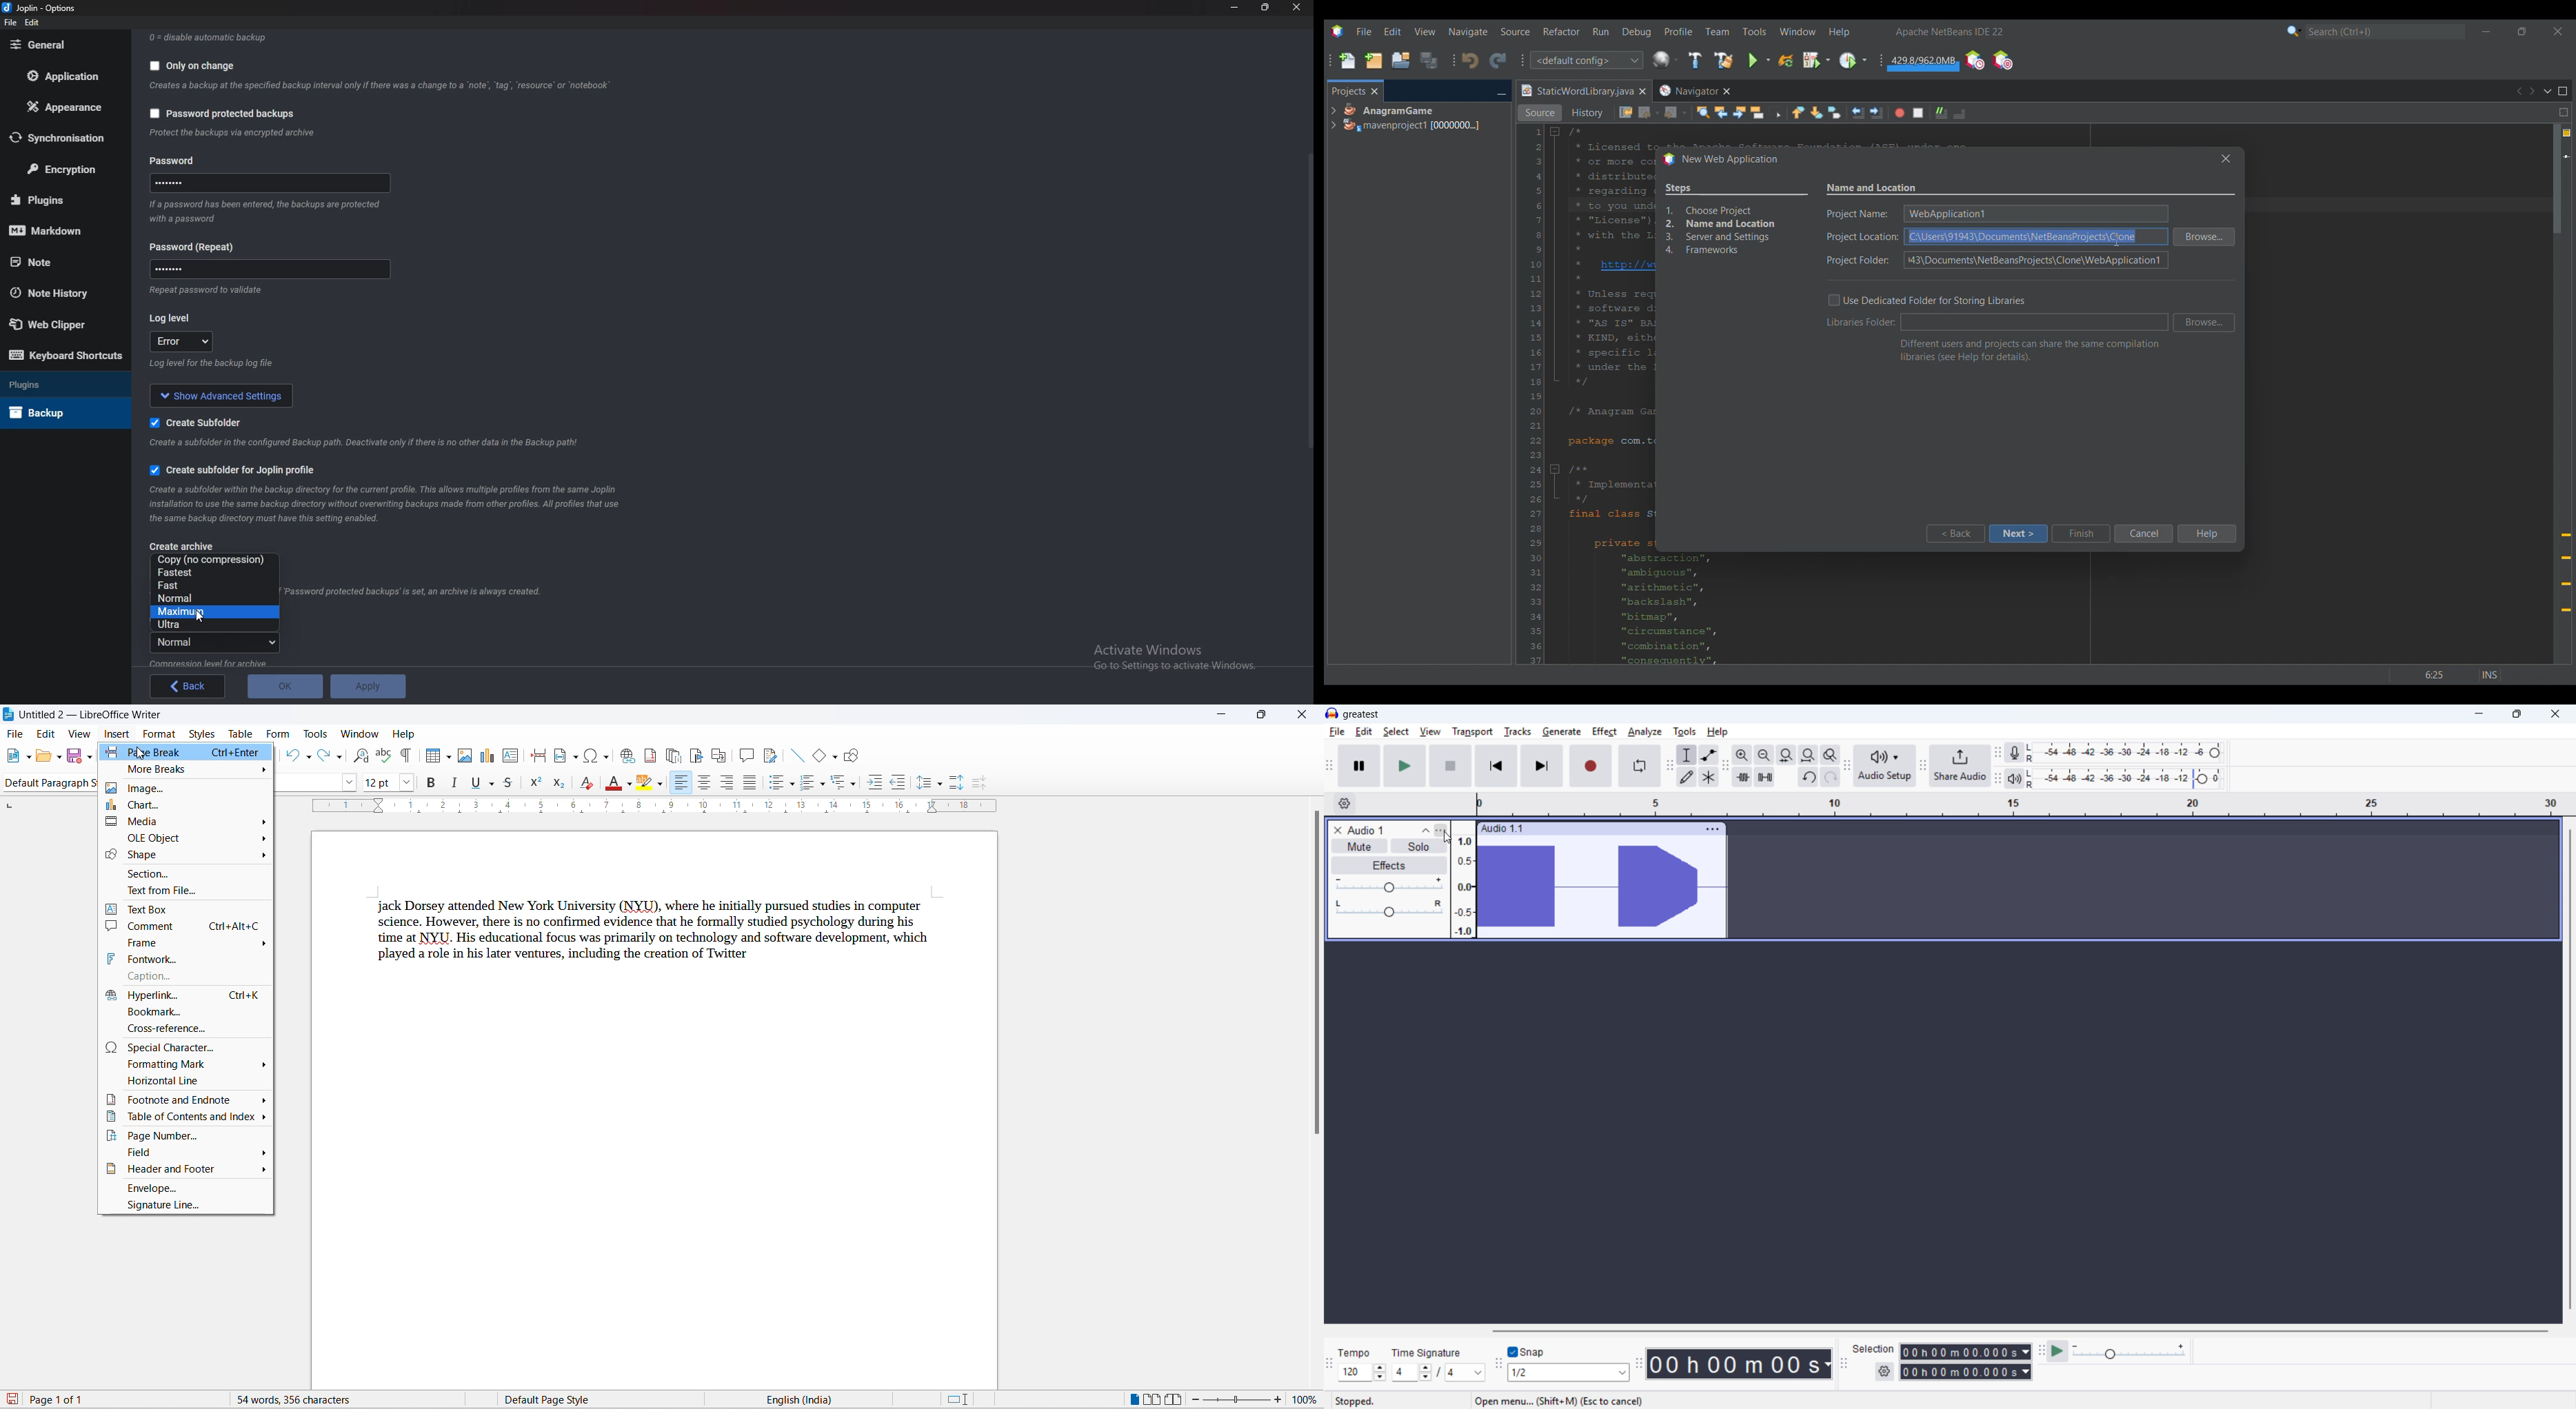  What do you see at coordinates (1337, 732) in the screenshot?
I see `File ` at bounding box center [1337, 732].